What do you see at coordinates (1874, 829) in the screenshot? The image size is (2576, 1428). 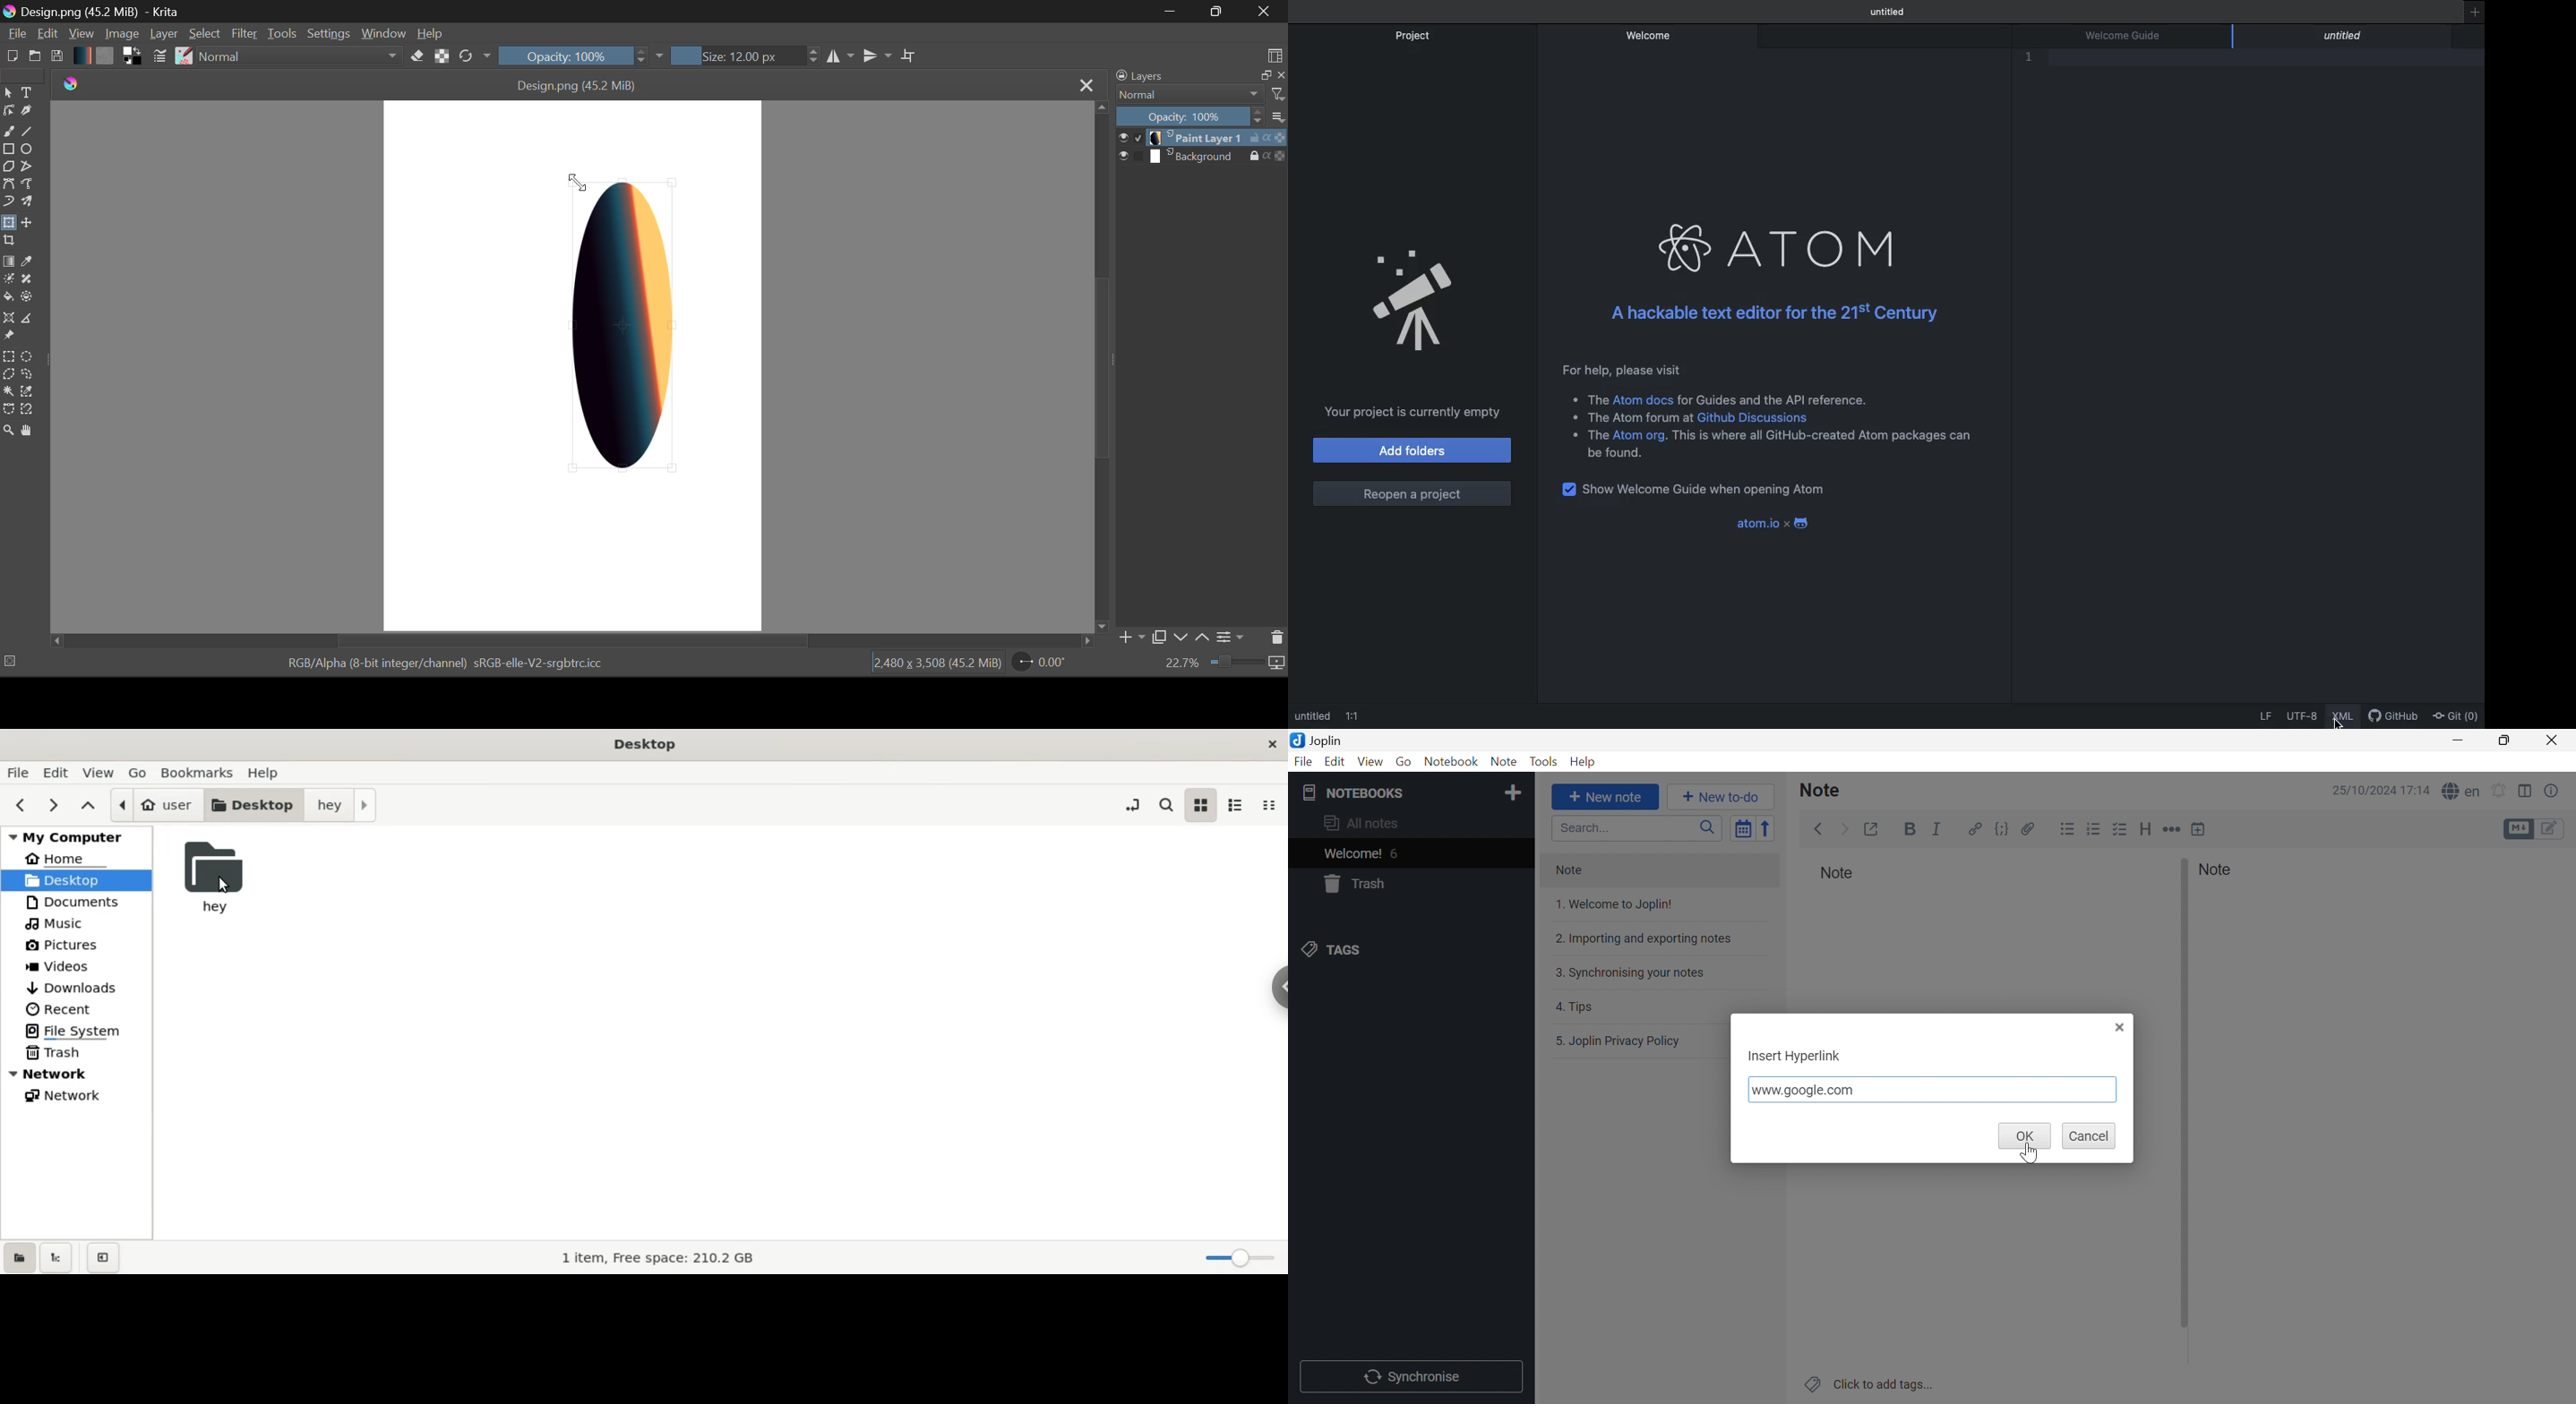 I see `Toggle external editing` at bounding box center [1874, 829].